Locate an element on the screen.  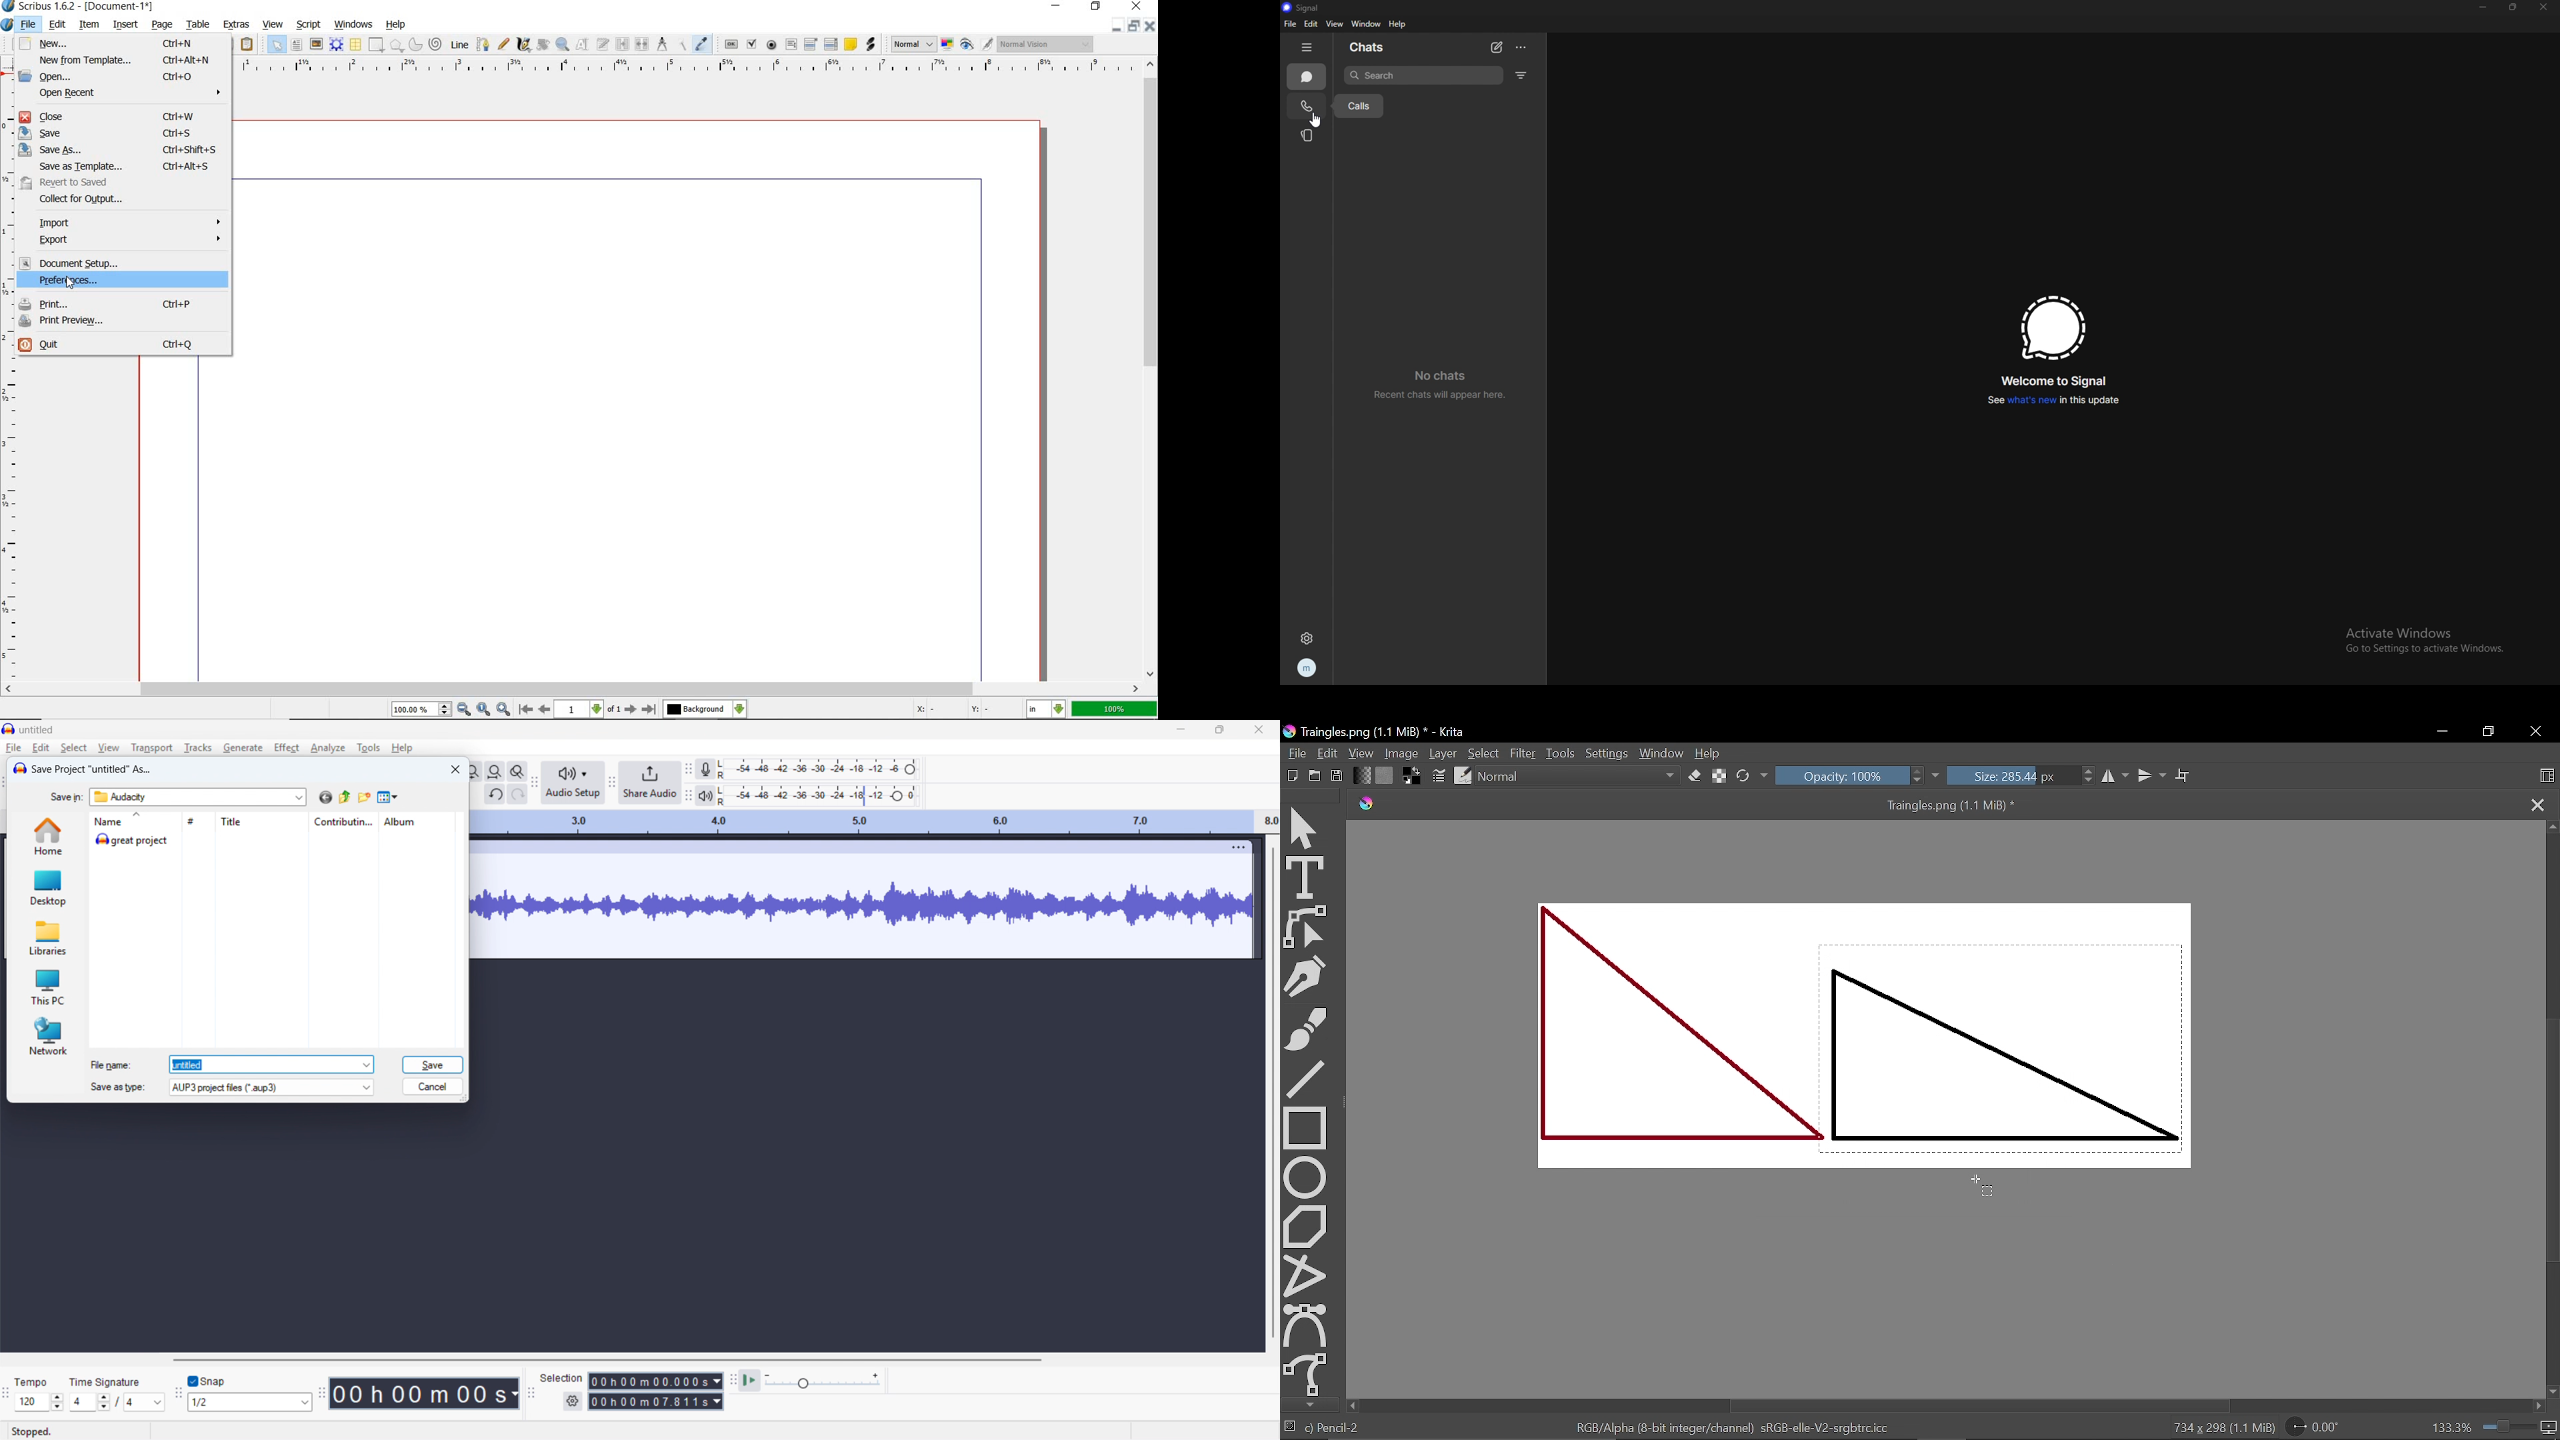
welcome to signal is located at coordinates (2056, 379).